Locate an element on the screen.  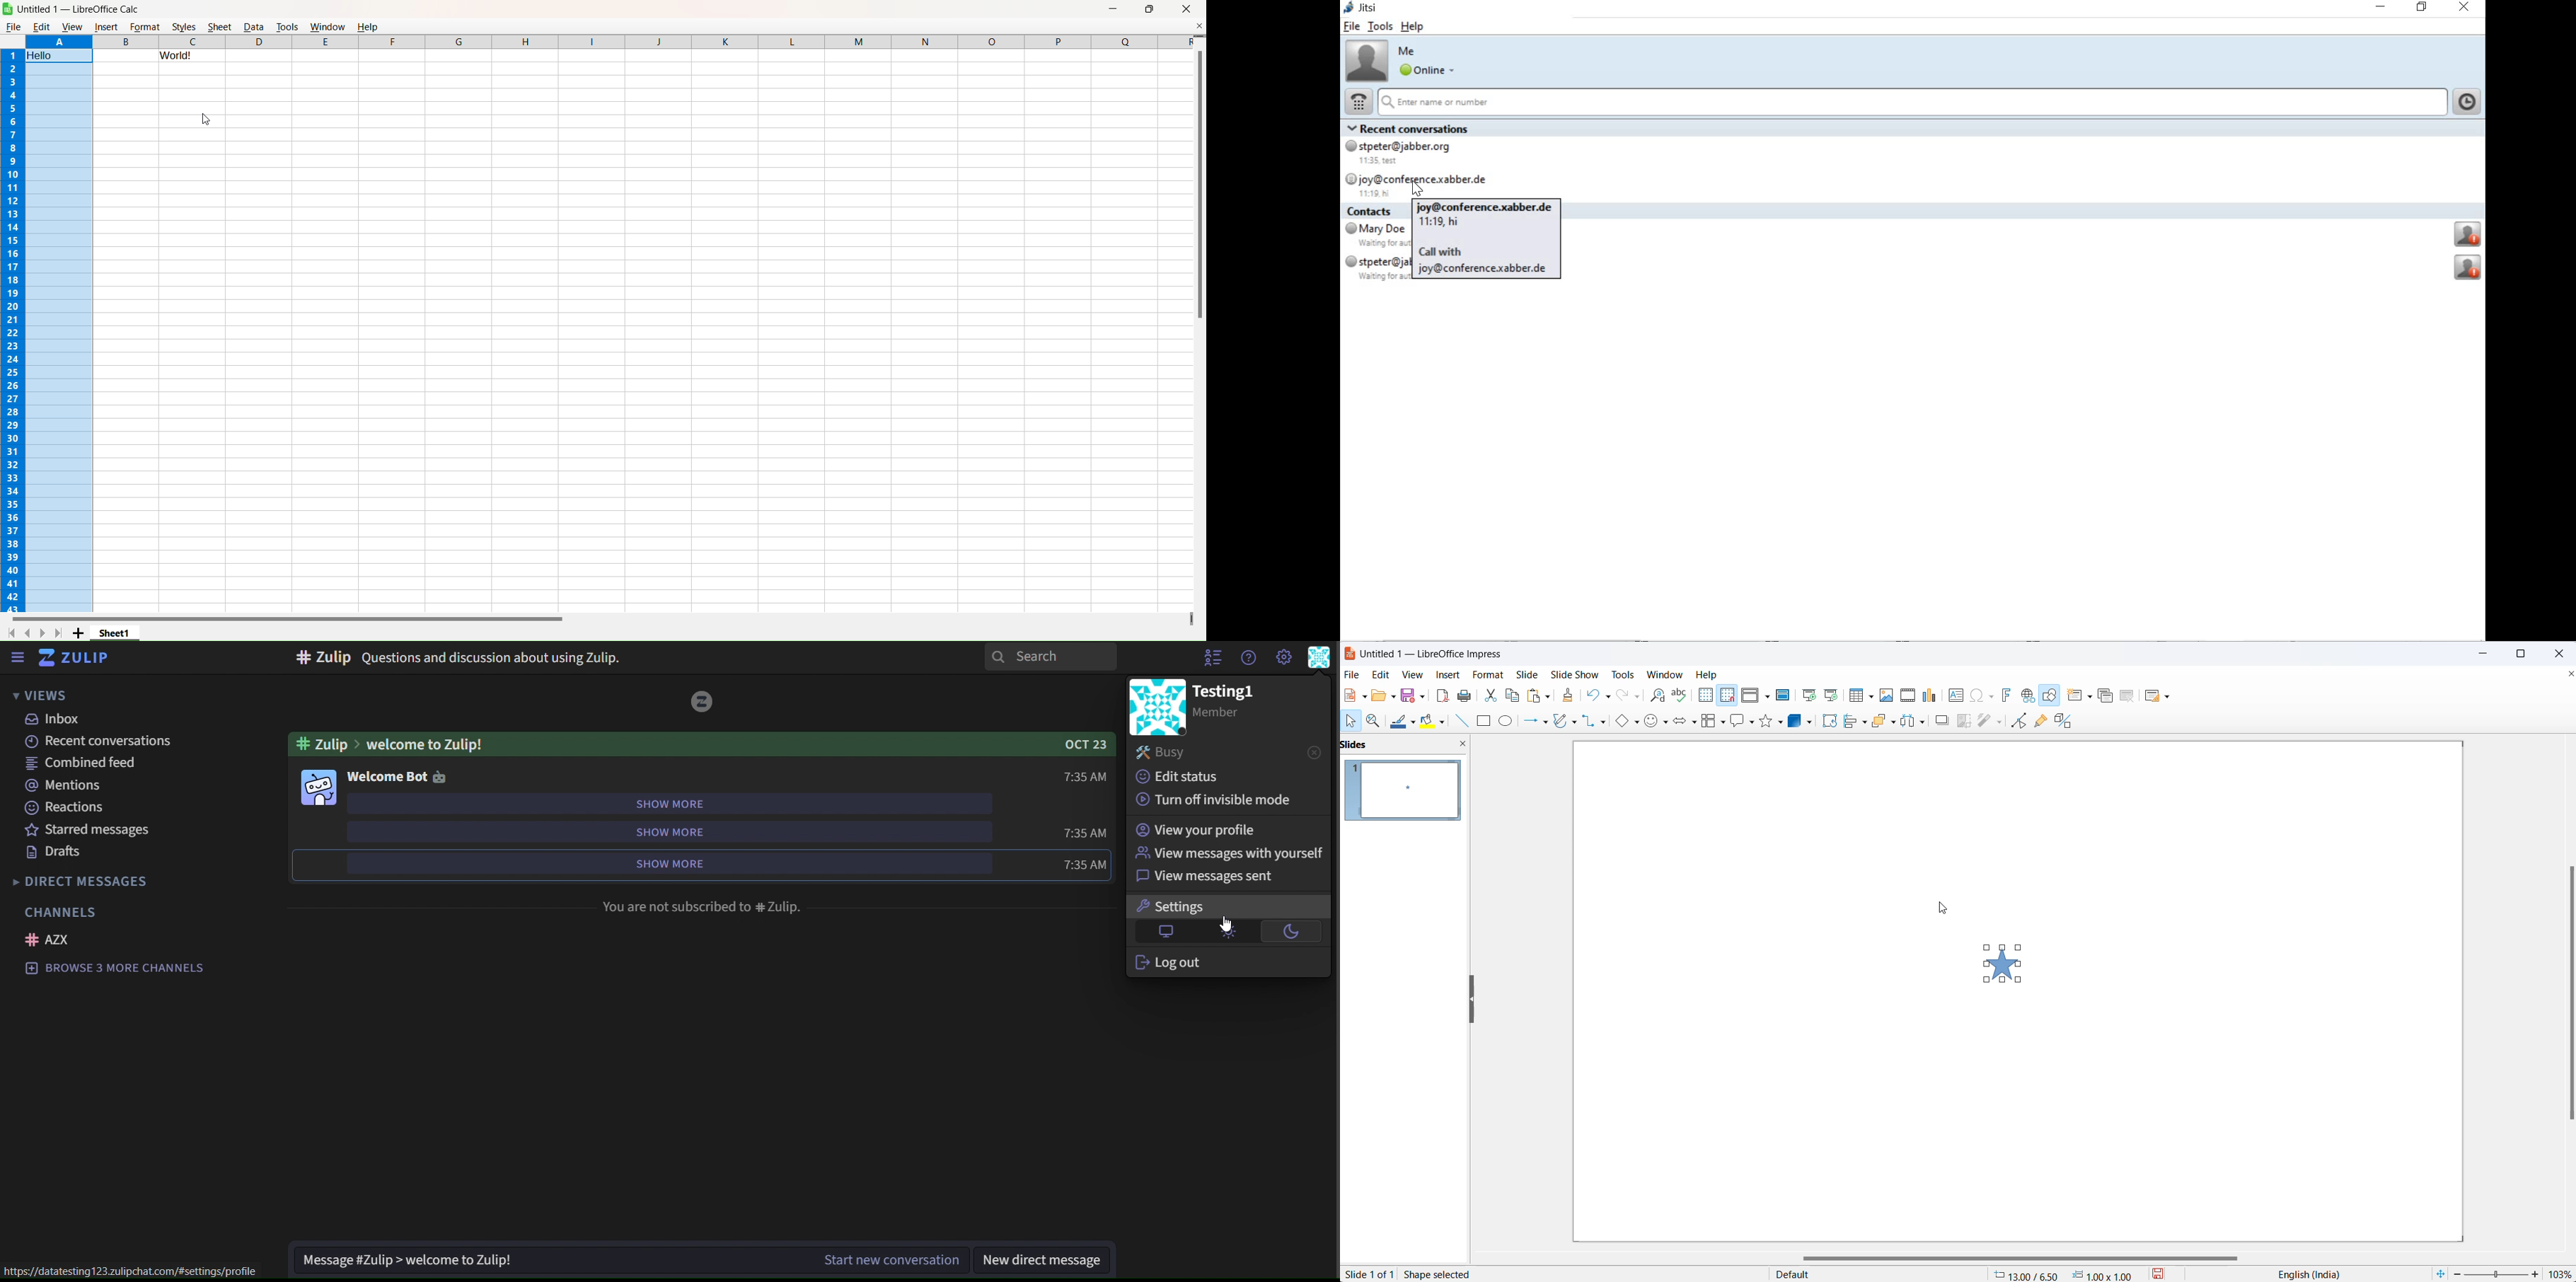
File is located at coordinates (13, 26).